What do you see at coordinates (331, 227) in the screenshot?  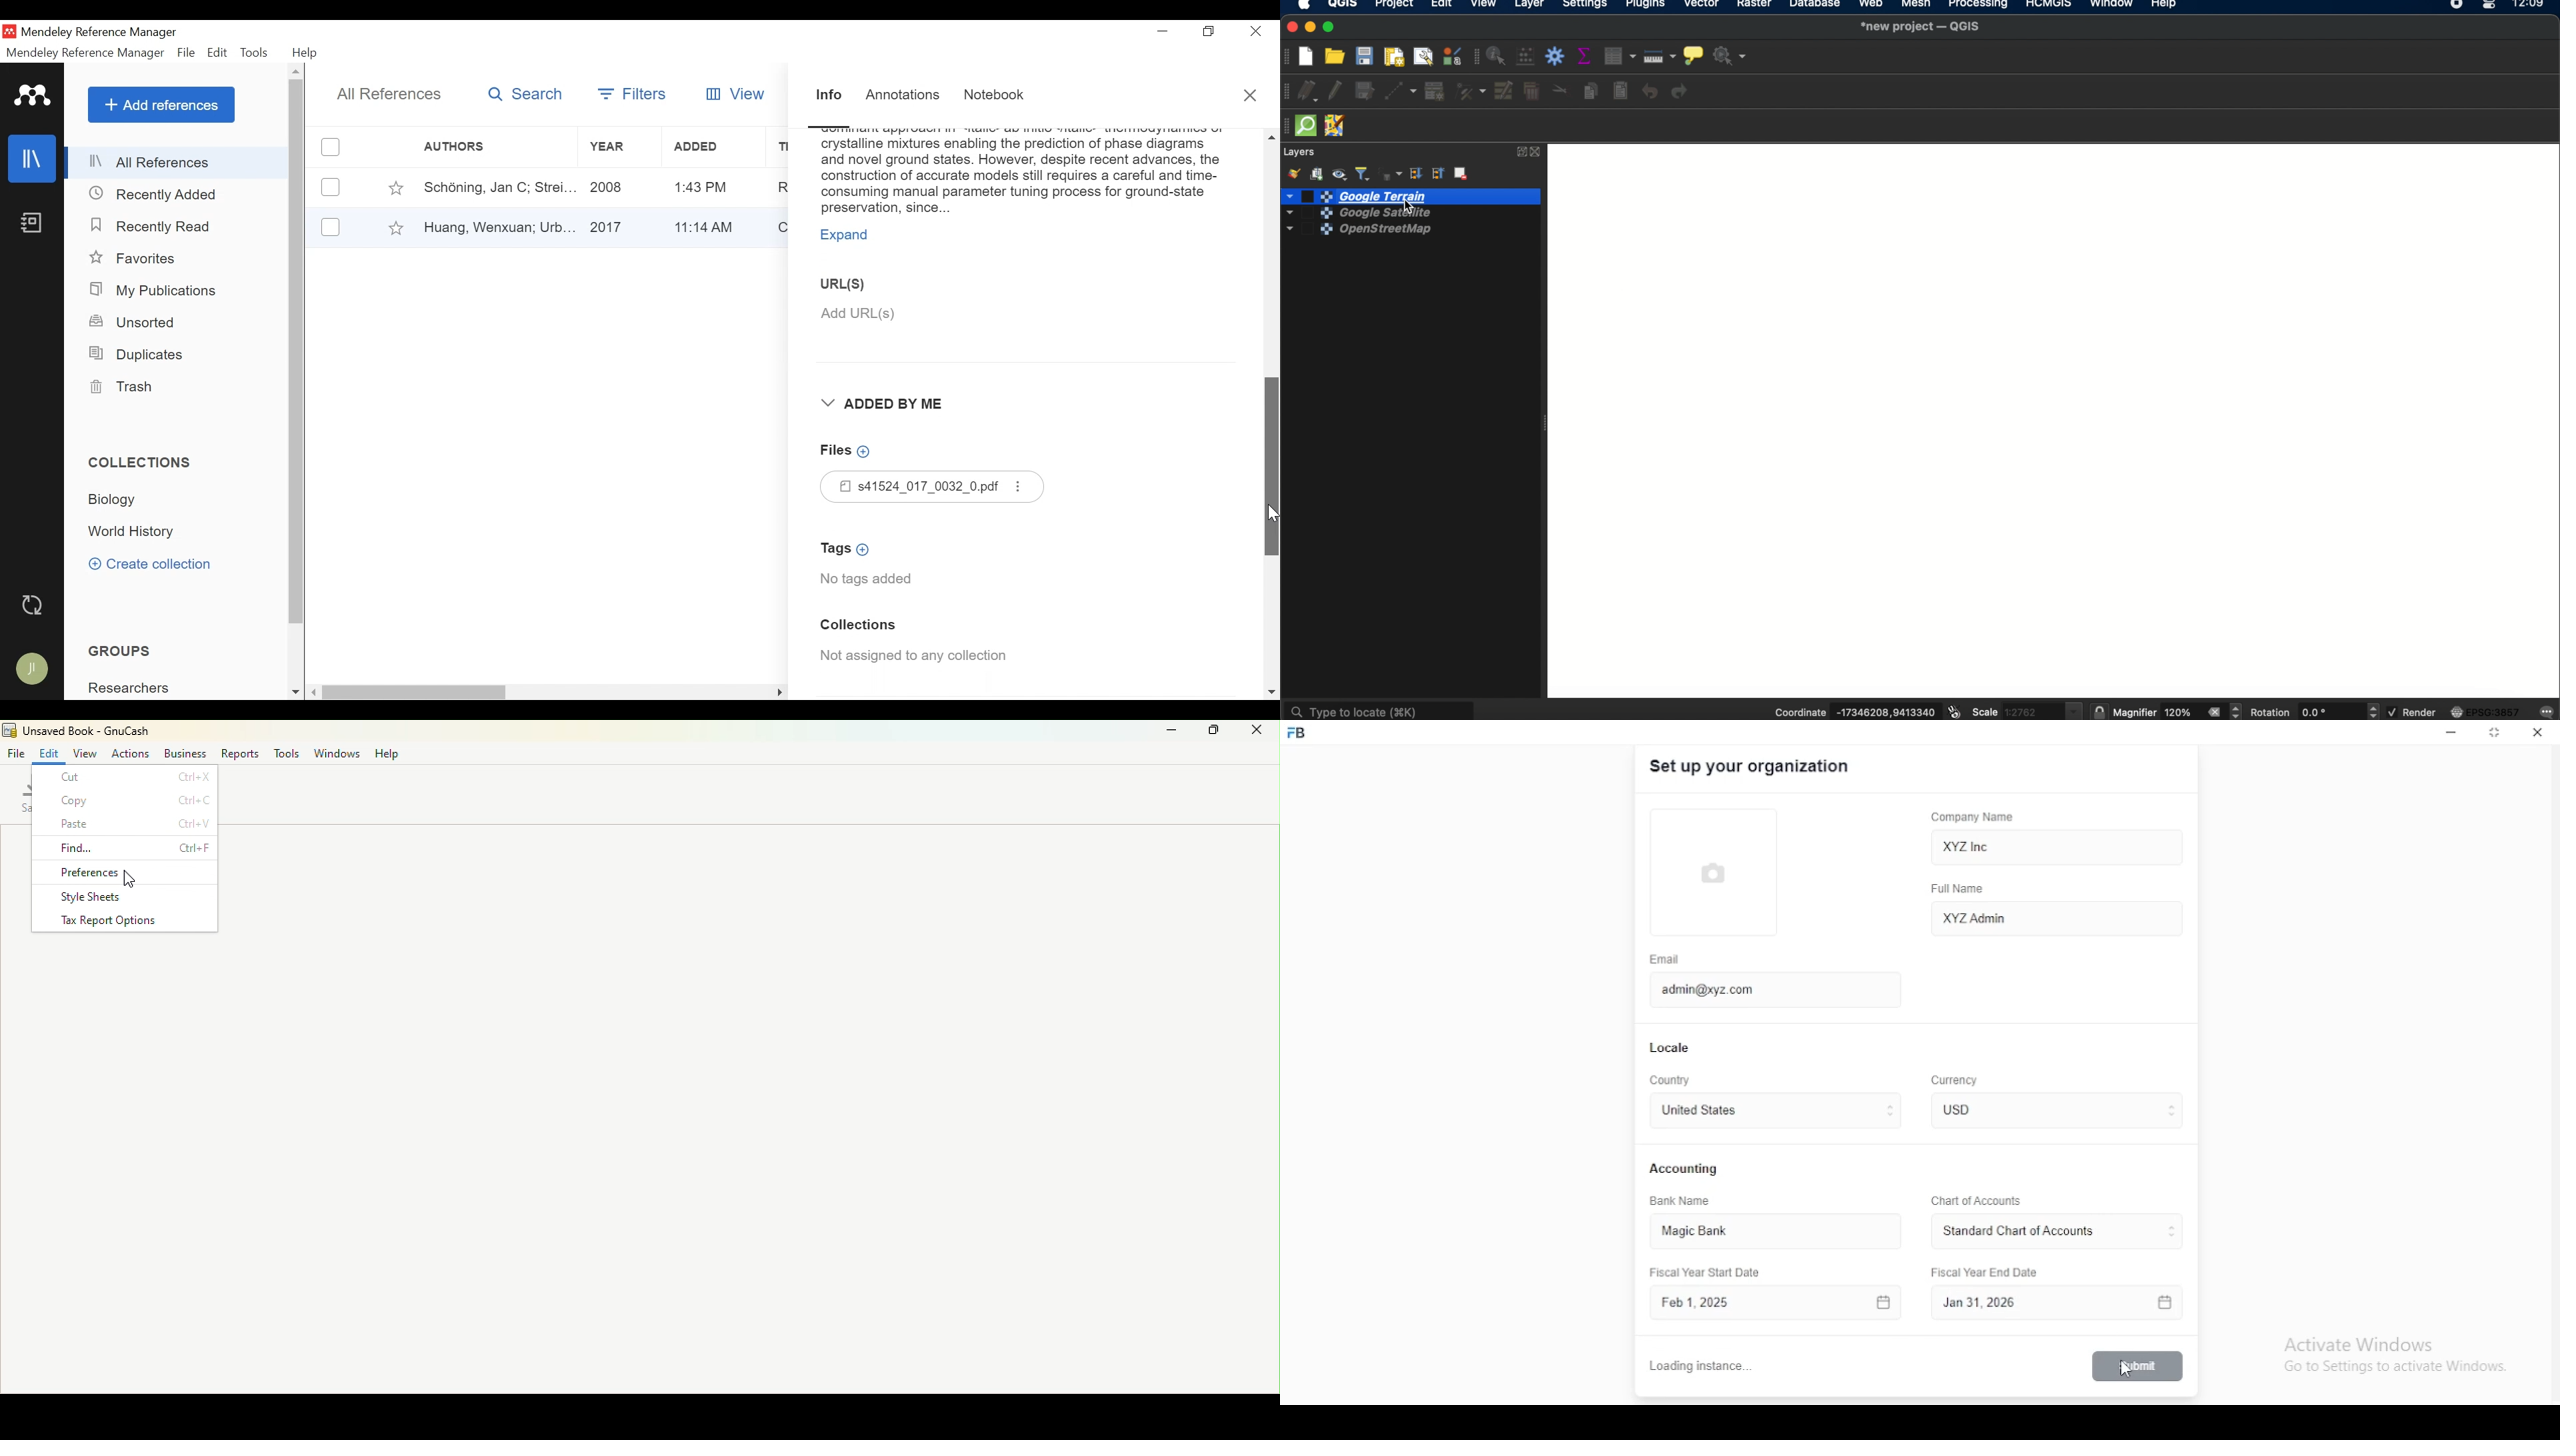 I see `(un)select` at bounding box center [331, 227].